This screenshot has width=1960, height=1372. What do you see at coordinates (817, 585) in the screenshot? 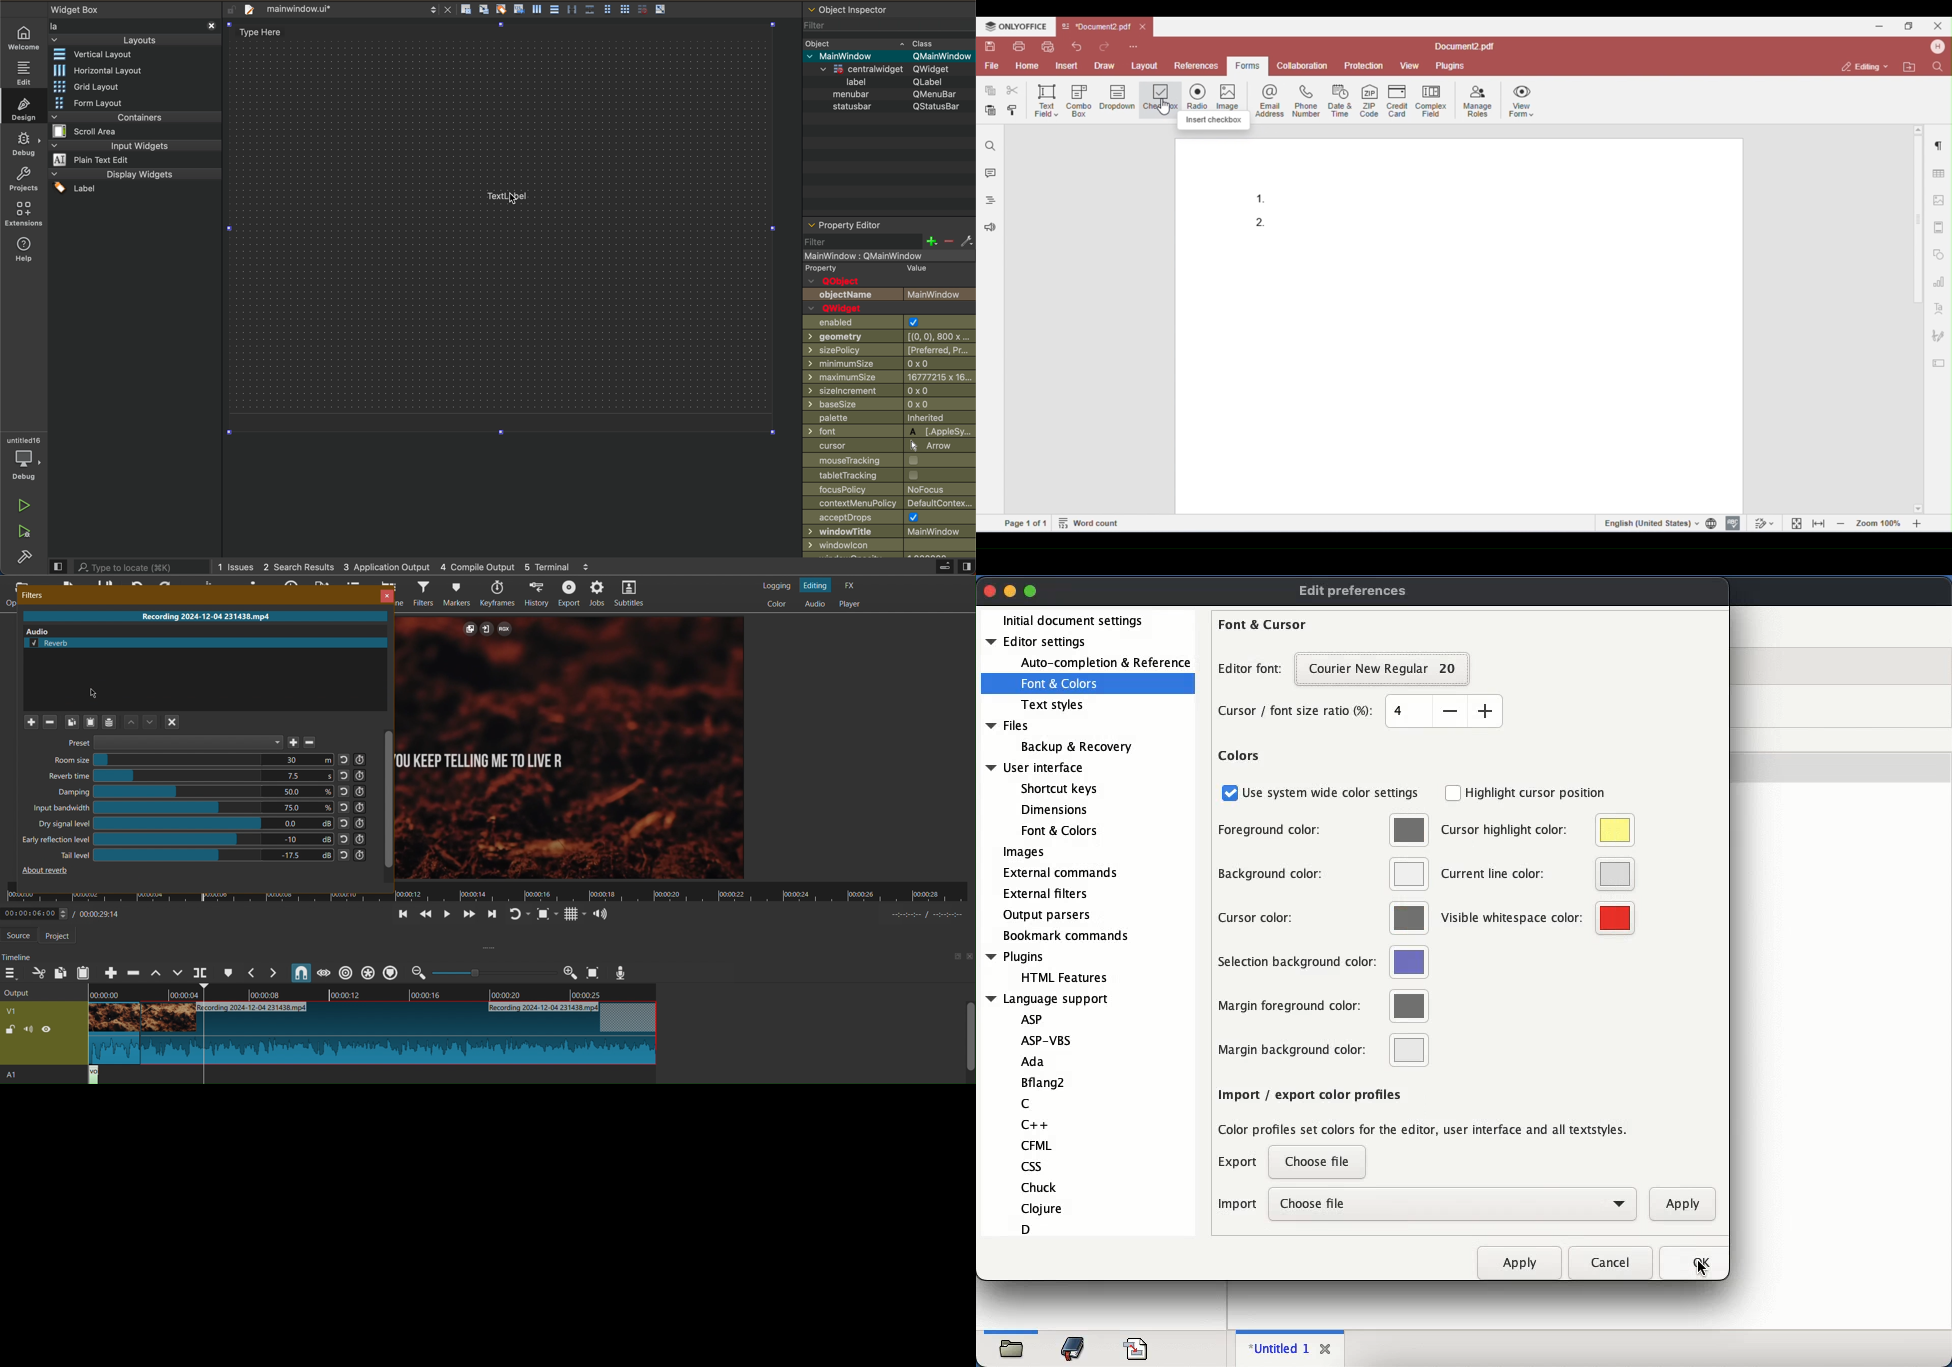
I see `Editing` at bounding box center [817, 585].